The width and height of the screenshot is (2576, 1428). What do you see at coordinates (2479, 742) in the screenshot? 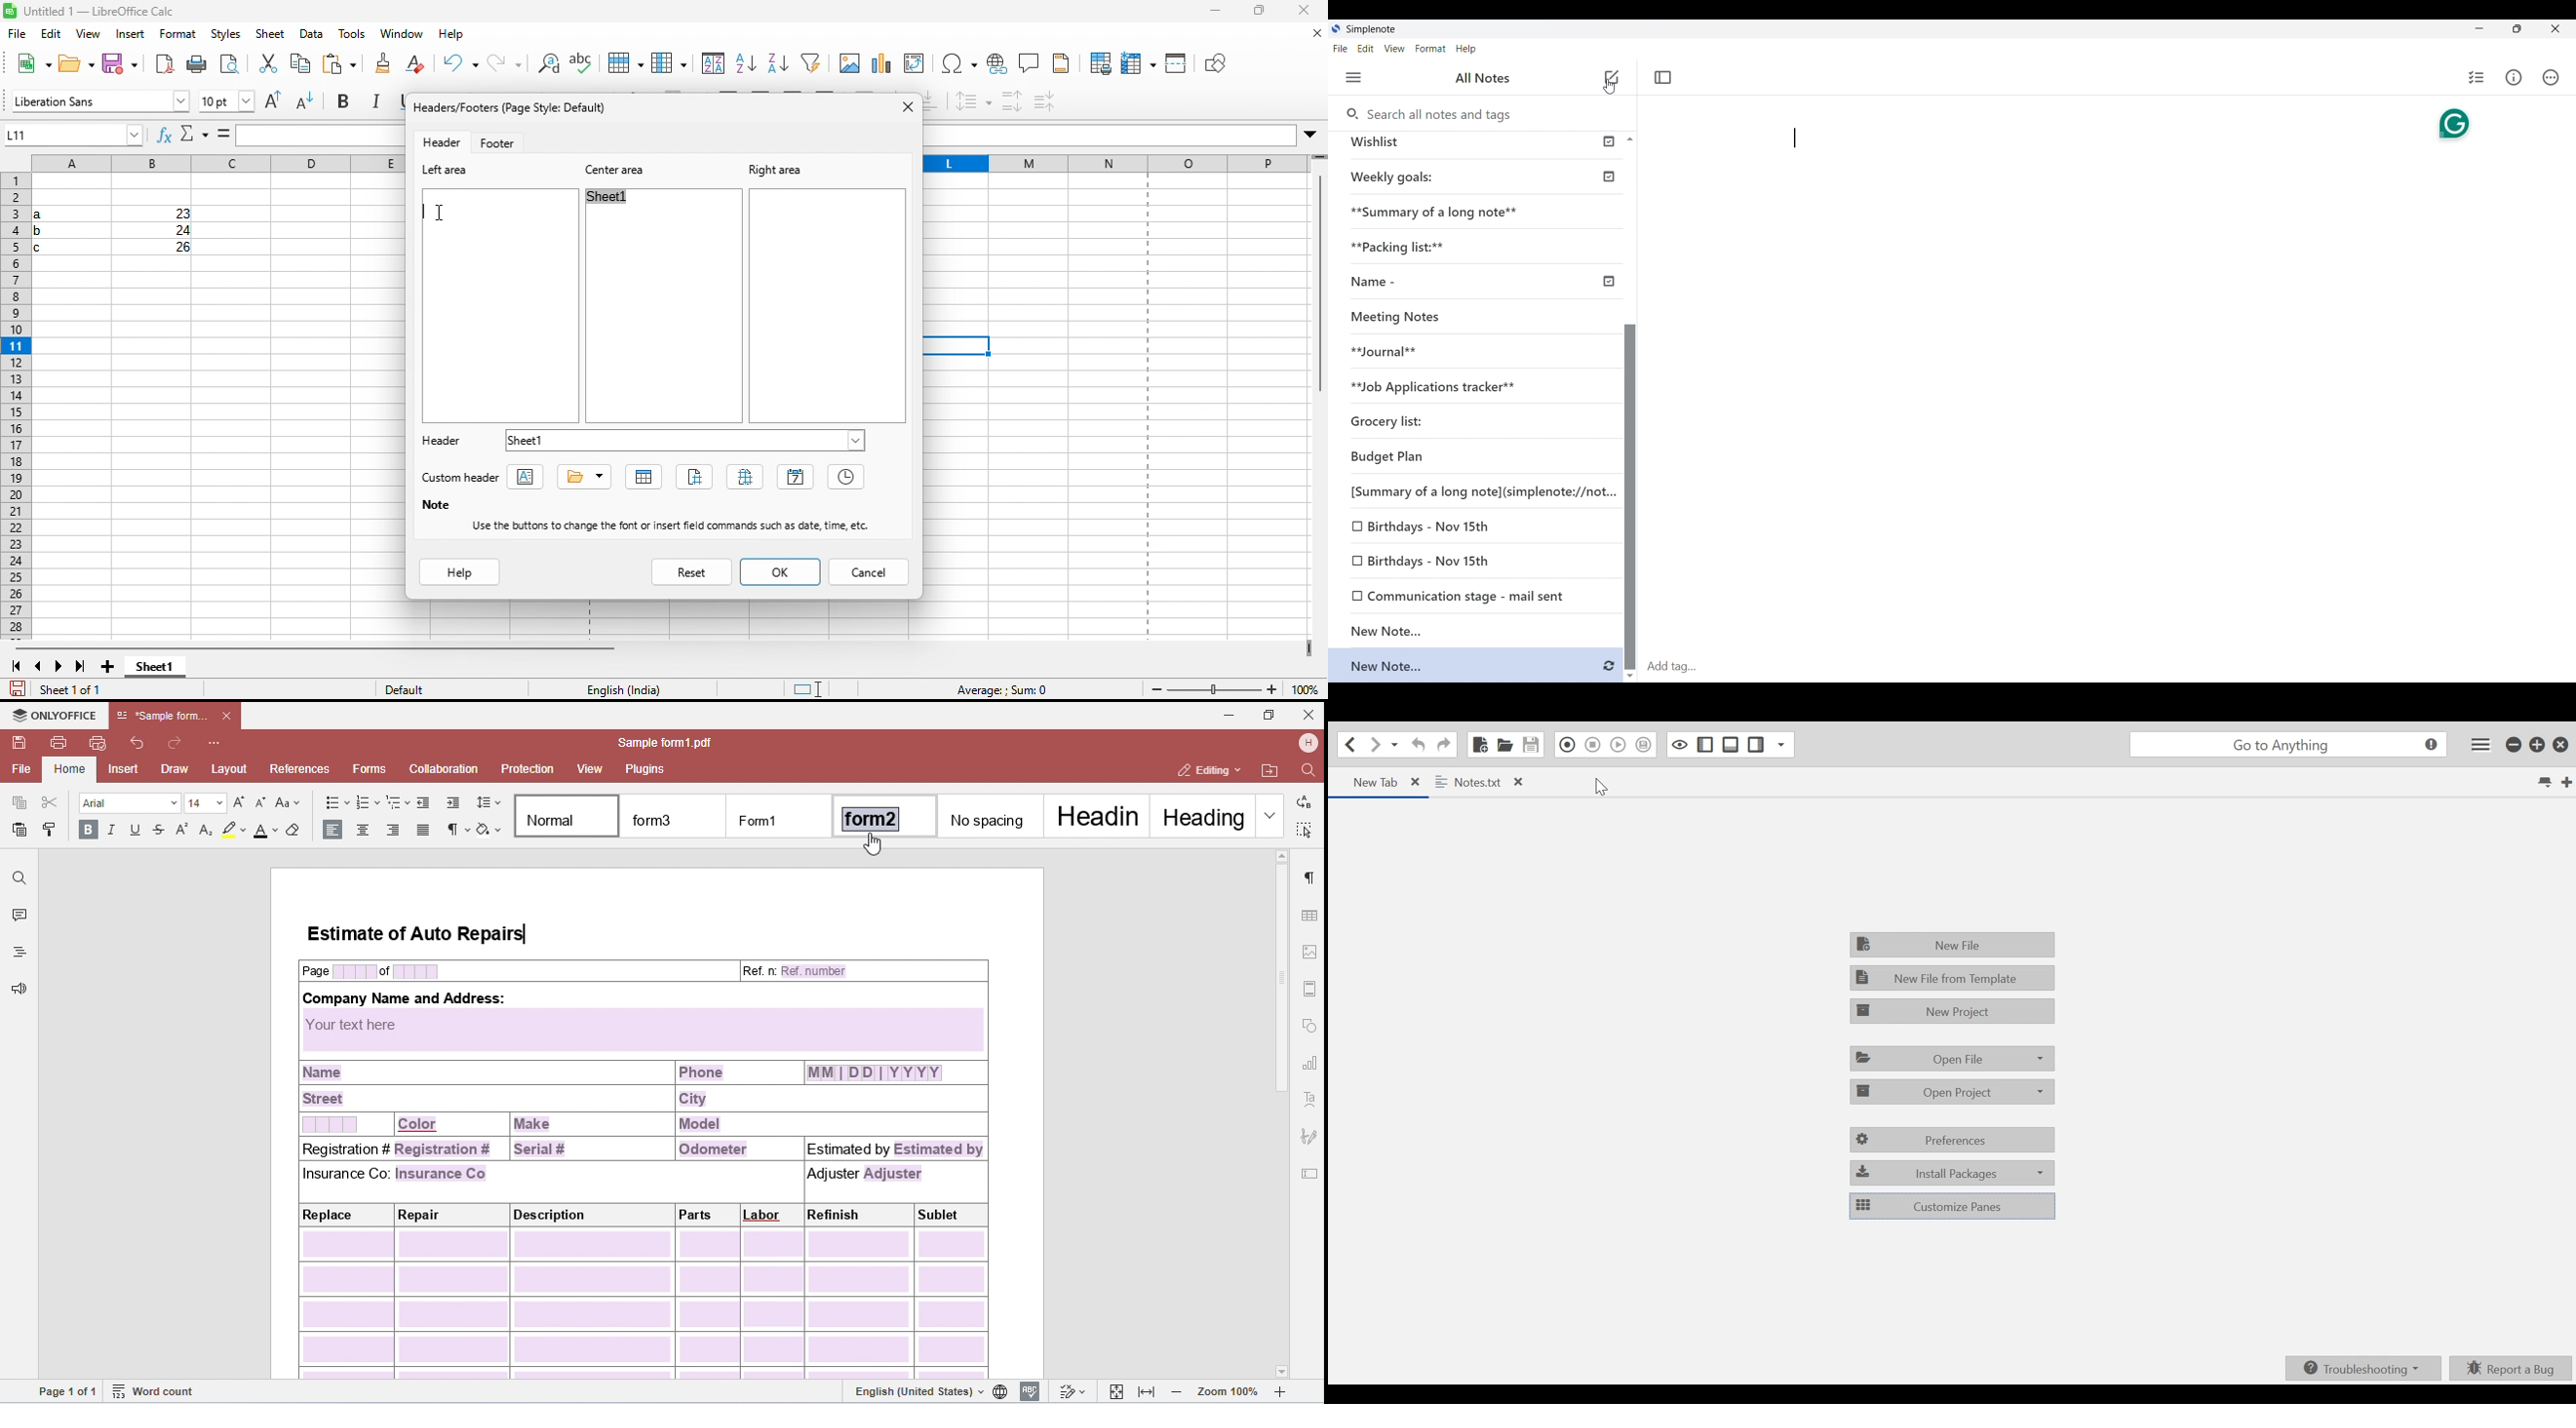
I see `Application menu` at bounding box center [2479, 742].